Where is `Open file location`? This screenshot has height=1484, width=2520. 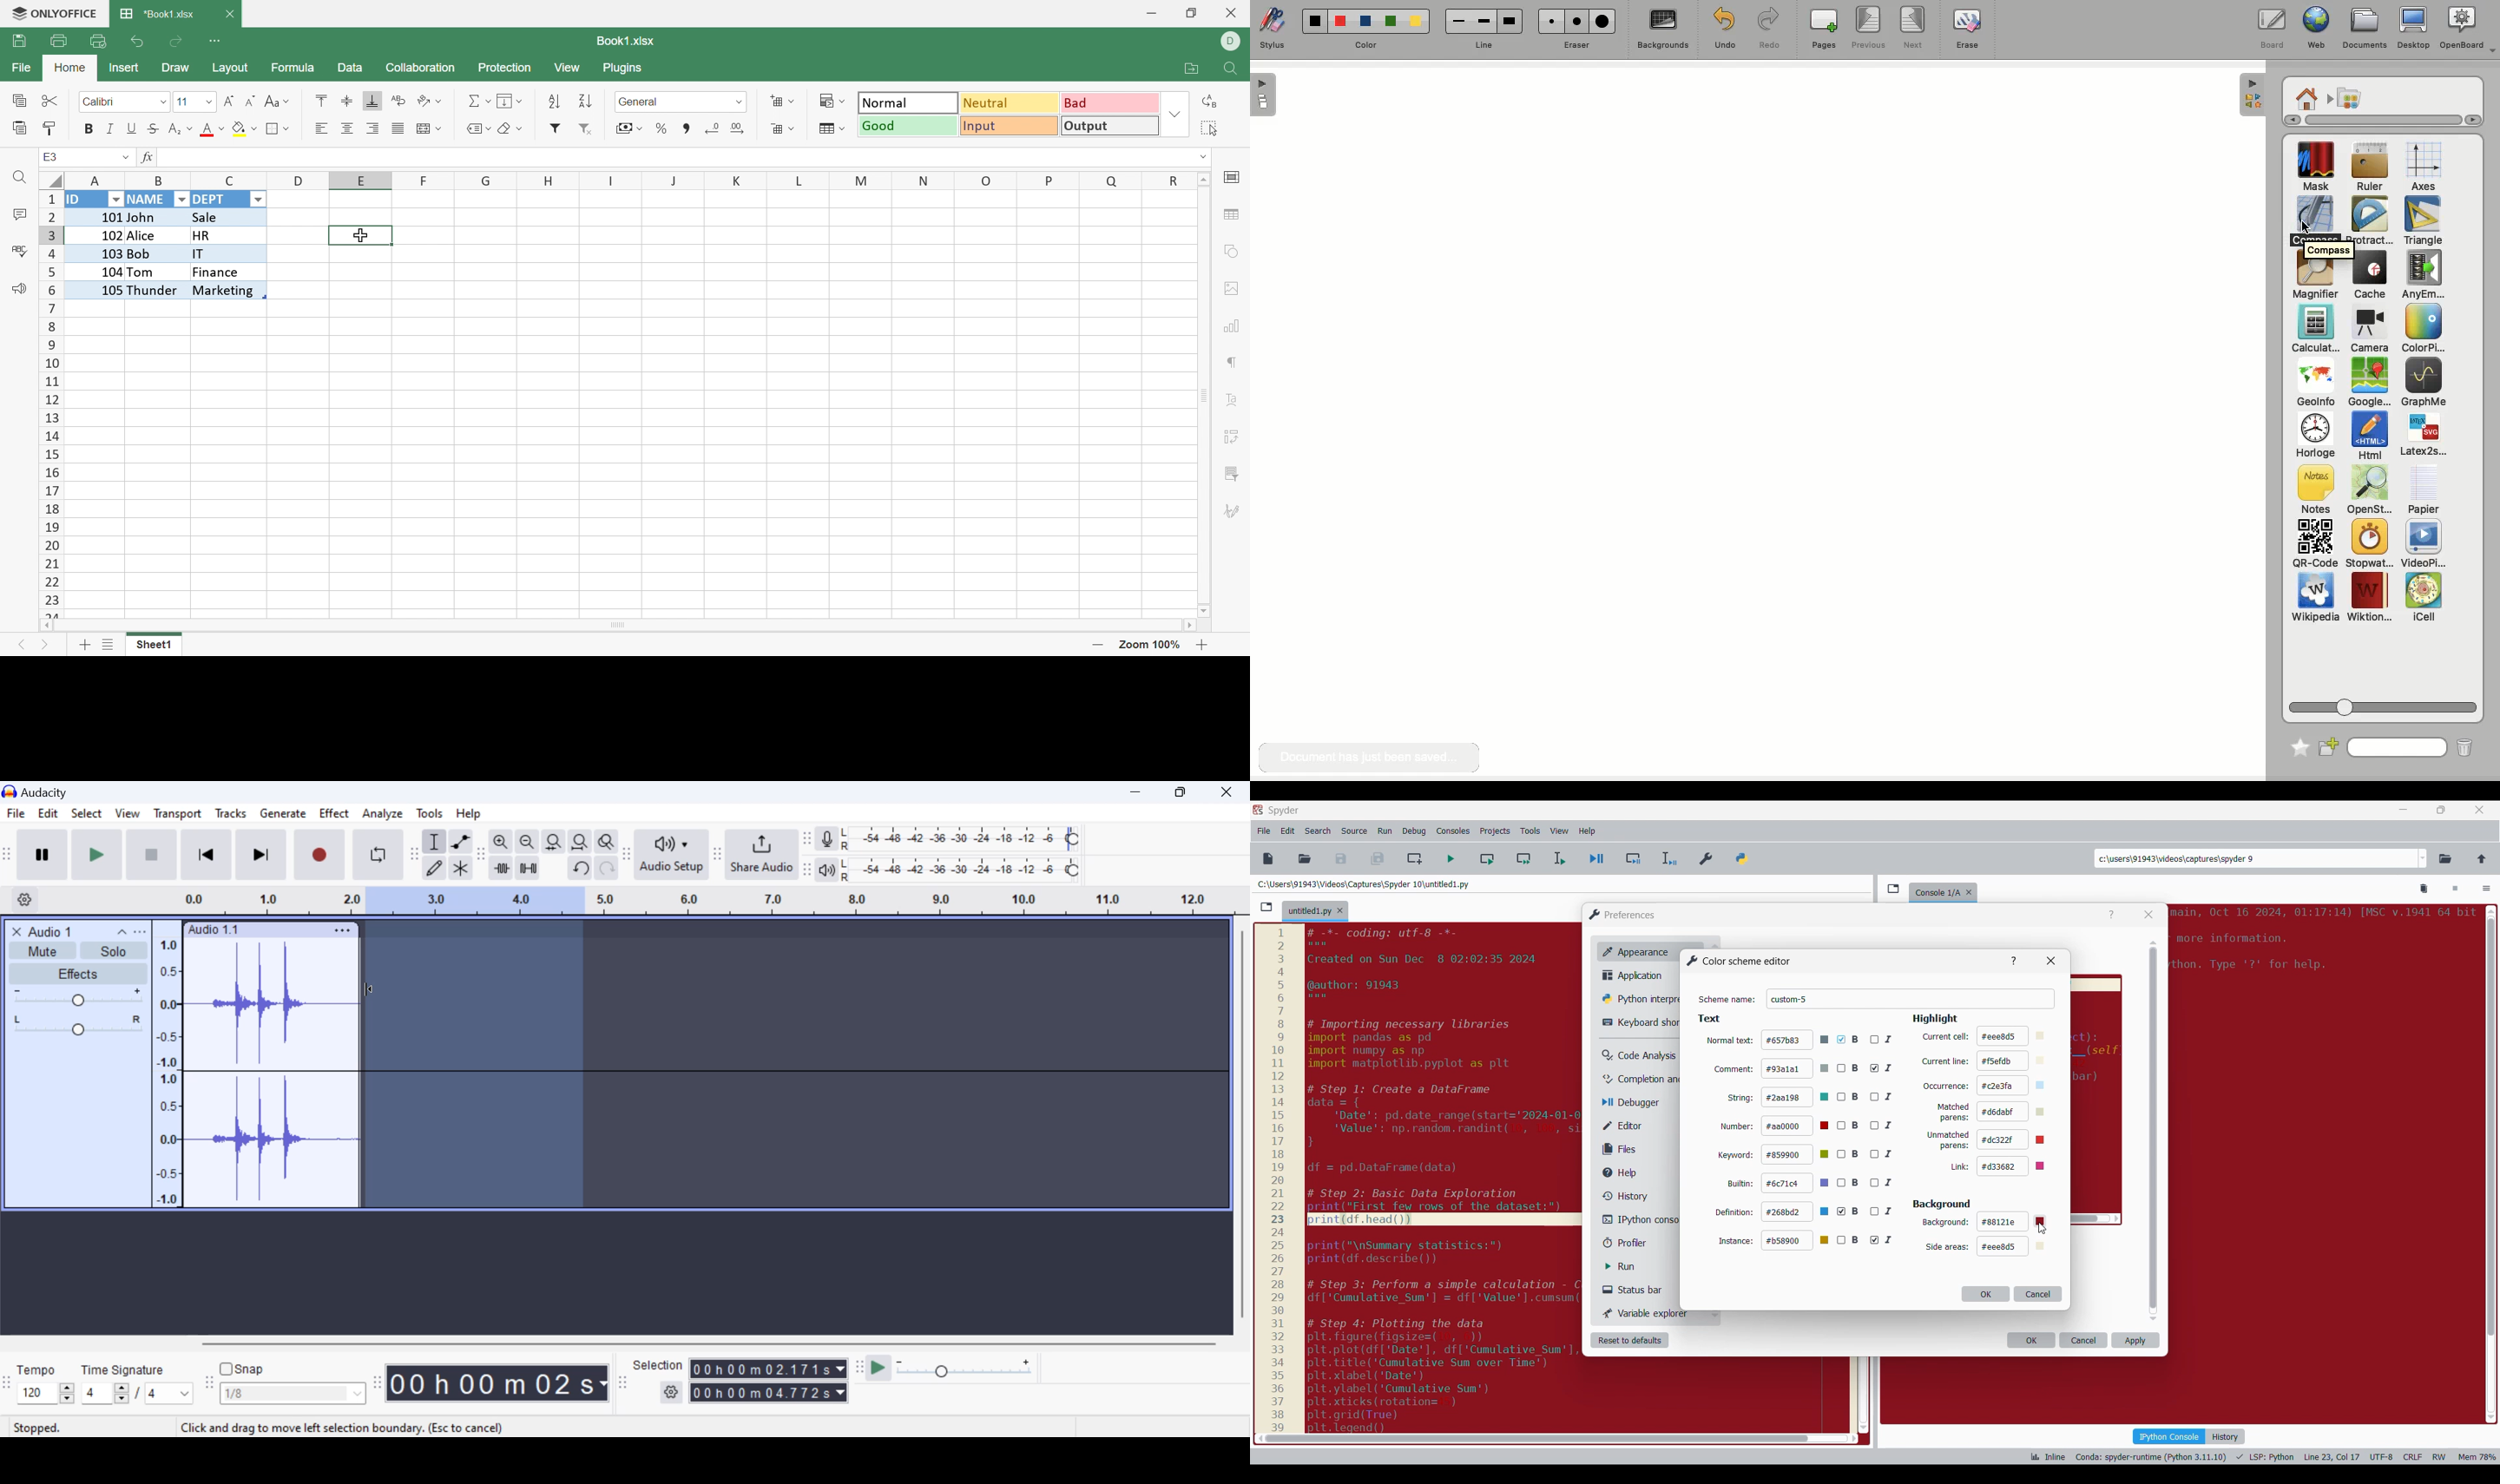
Open file location is located at coordinates (1186, 70).